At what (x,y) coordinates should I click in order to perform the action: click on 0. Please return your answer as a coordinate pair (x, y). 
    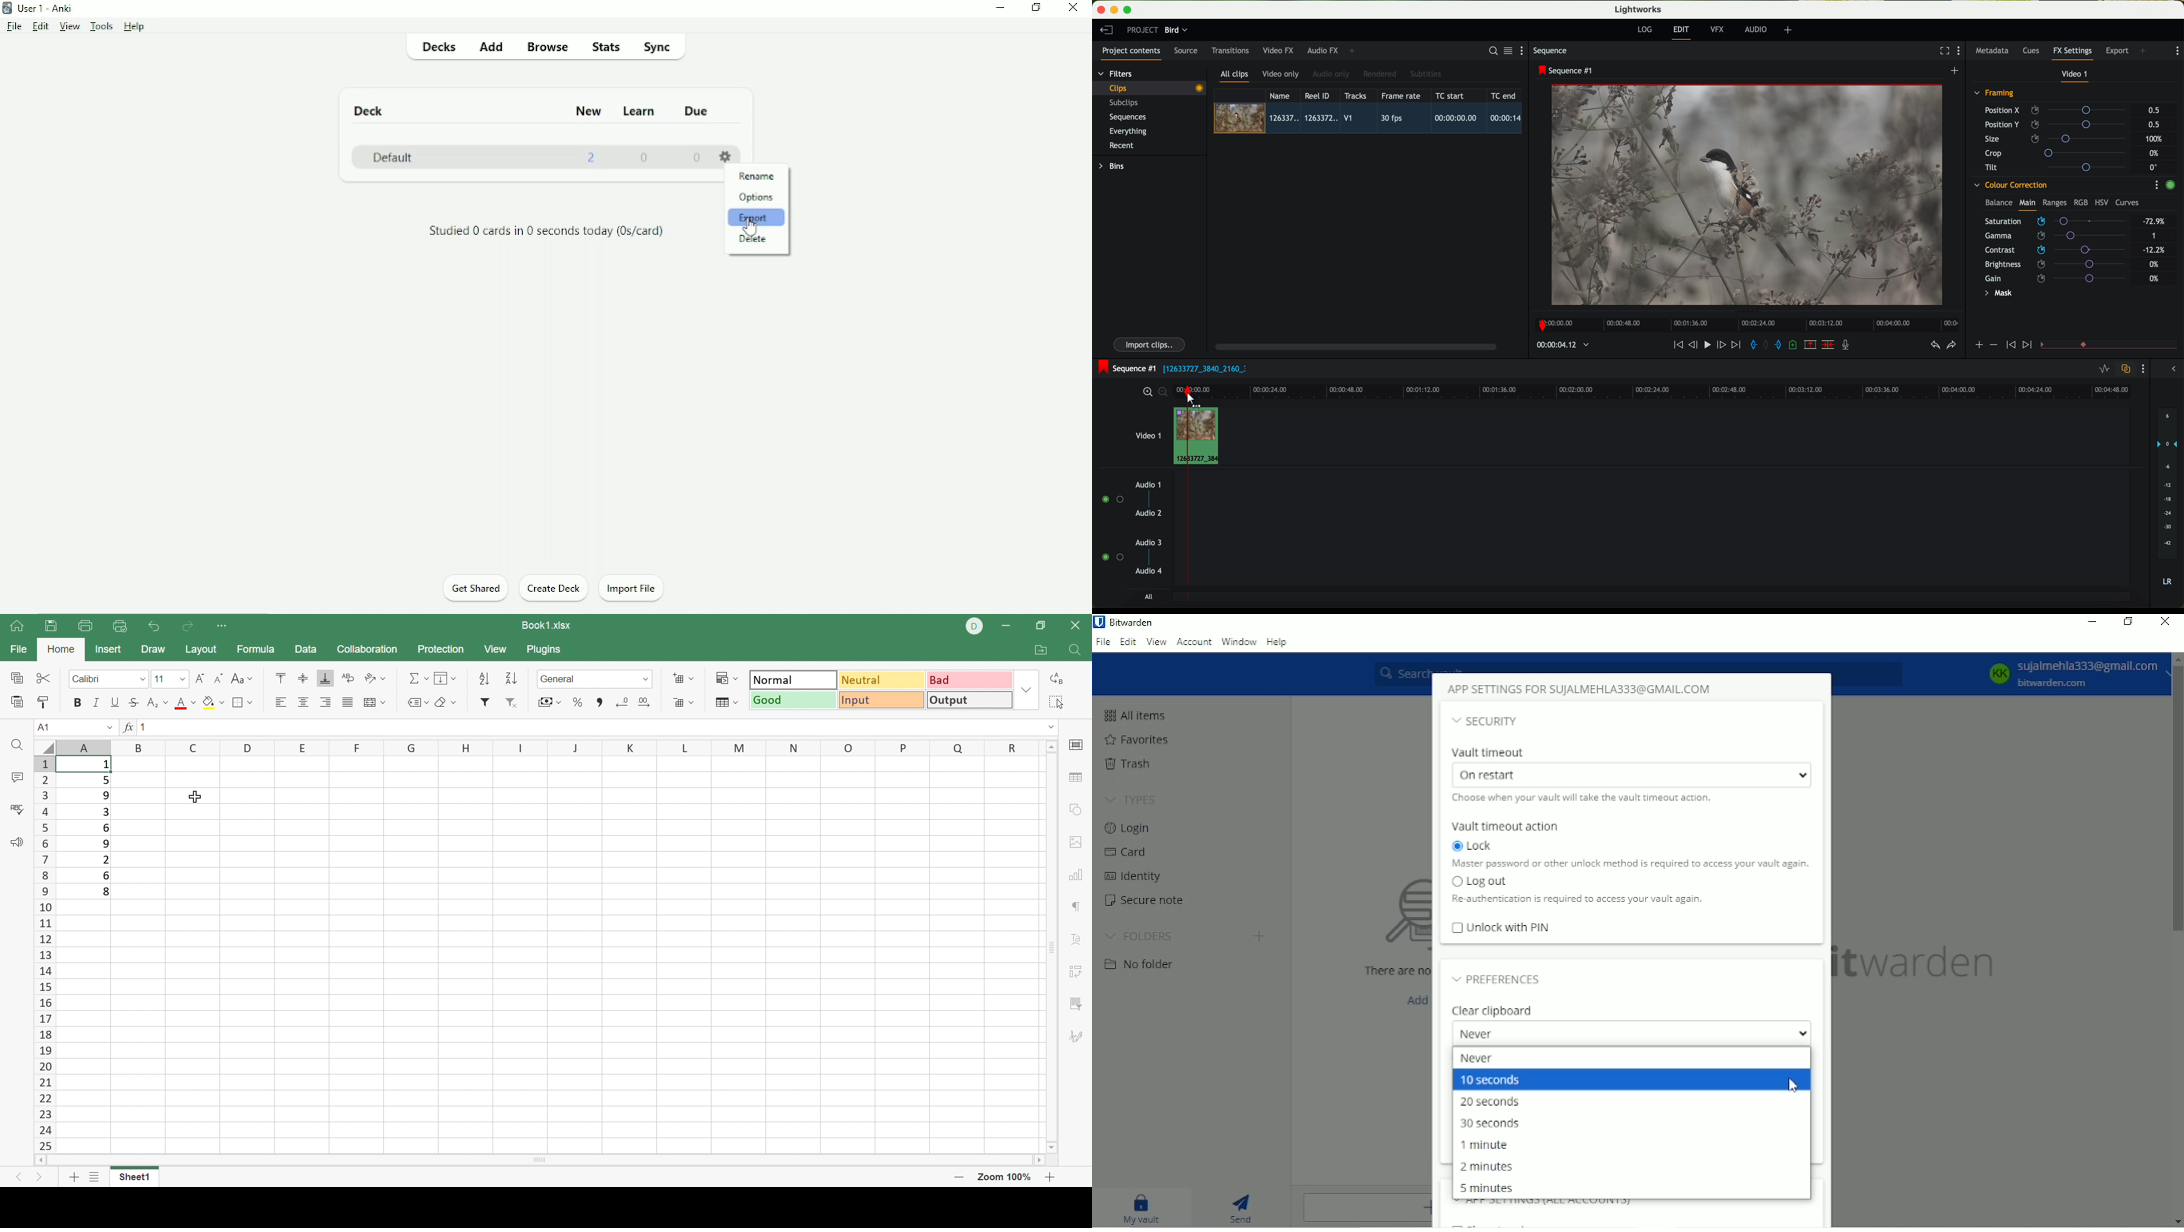
    Looking at the image, I should click on (643, 159).